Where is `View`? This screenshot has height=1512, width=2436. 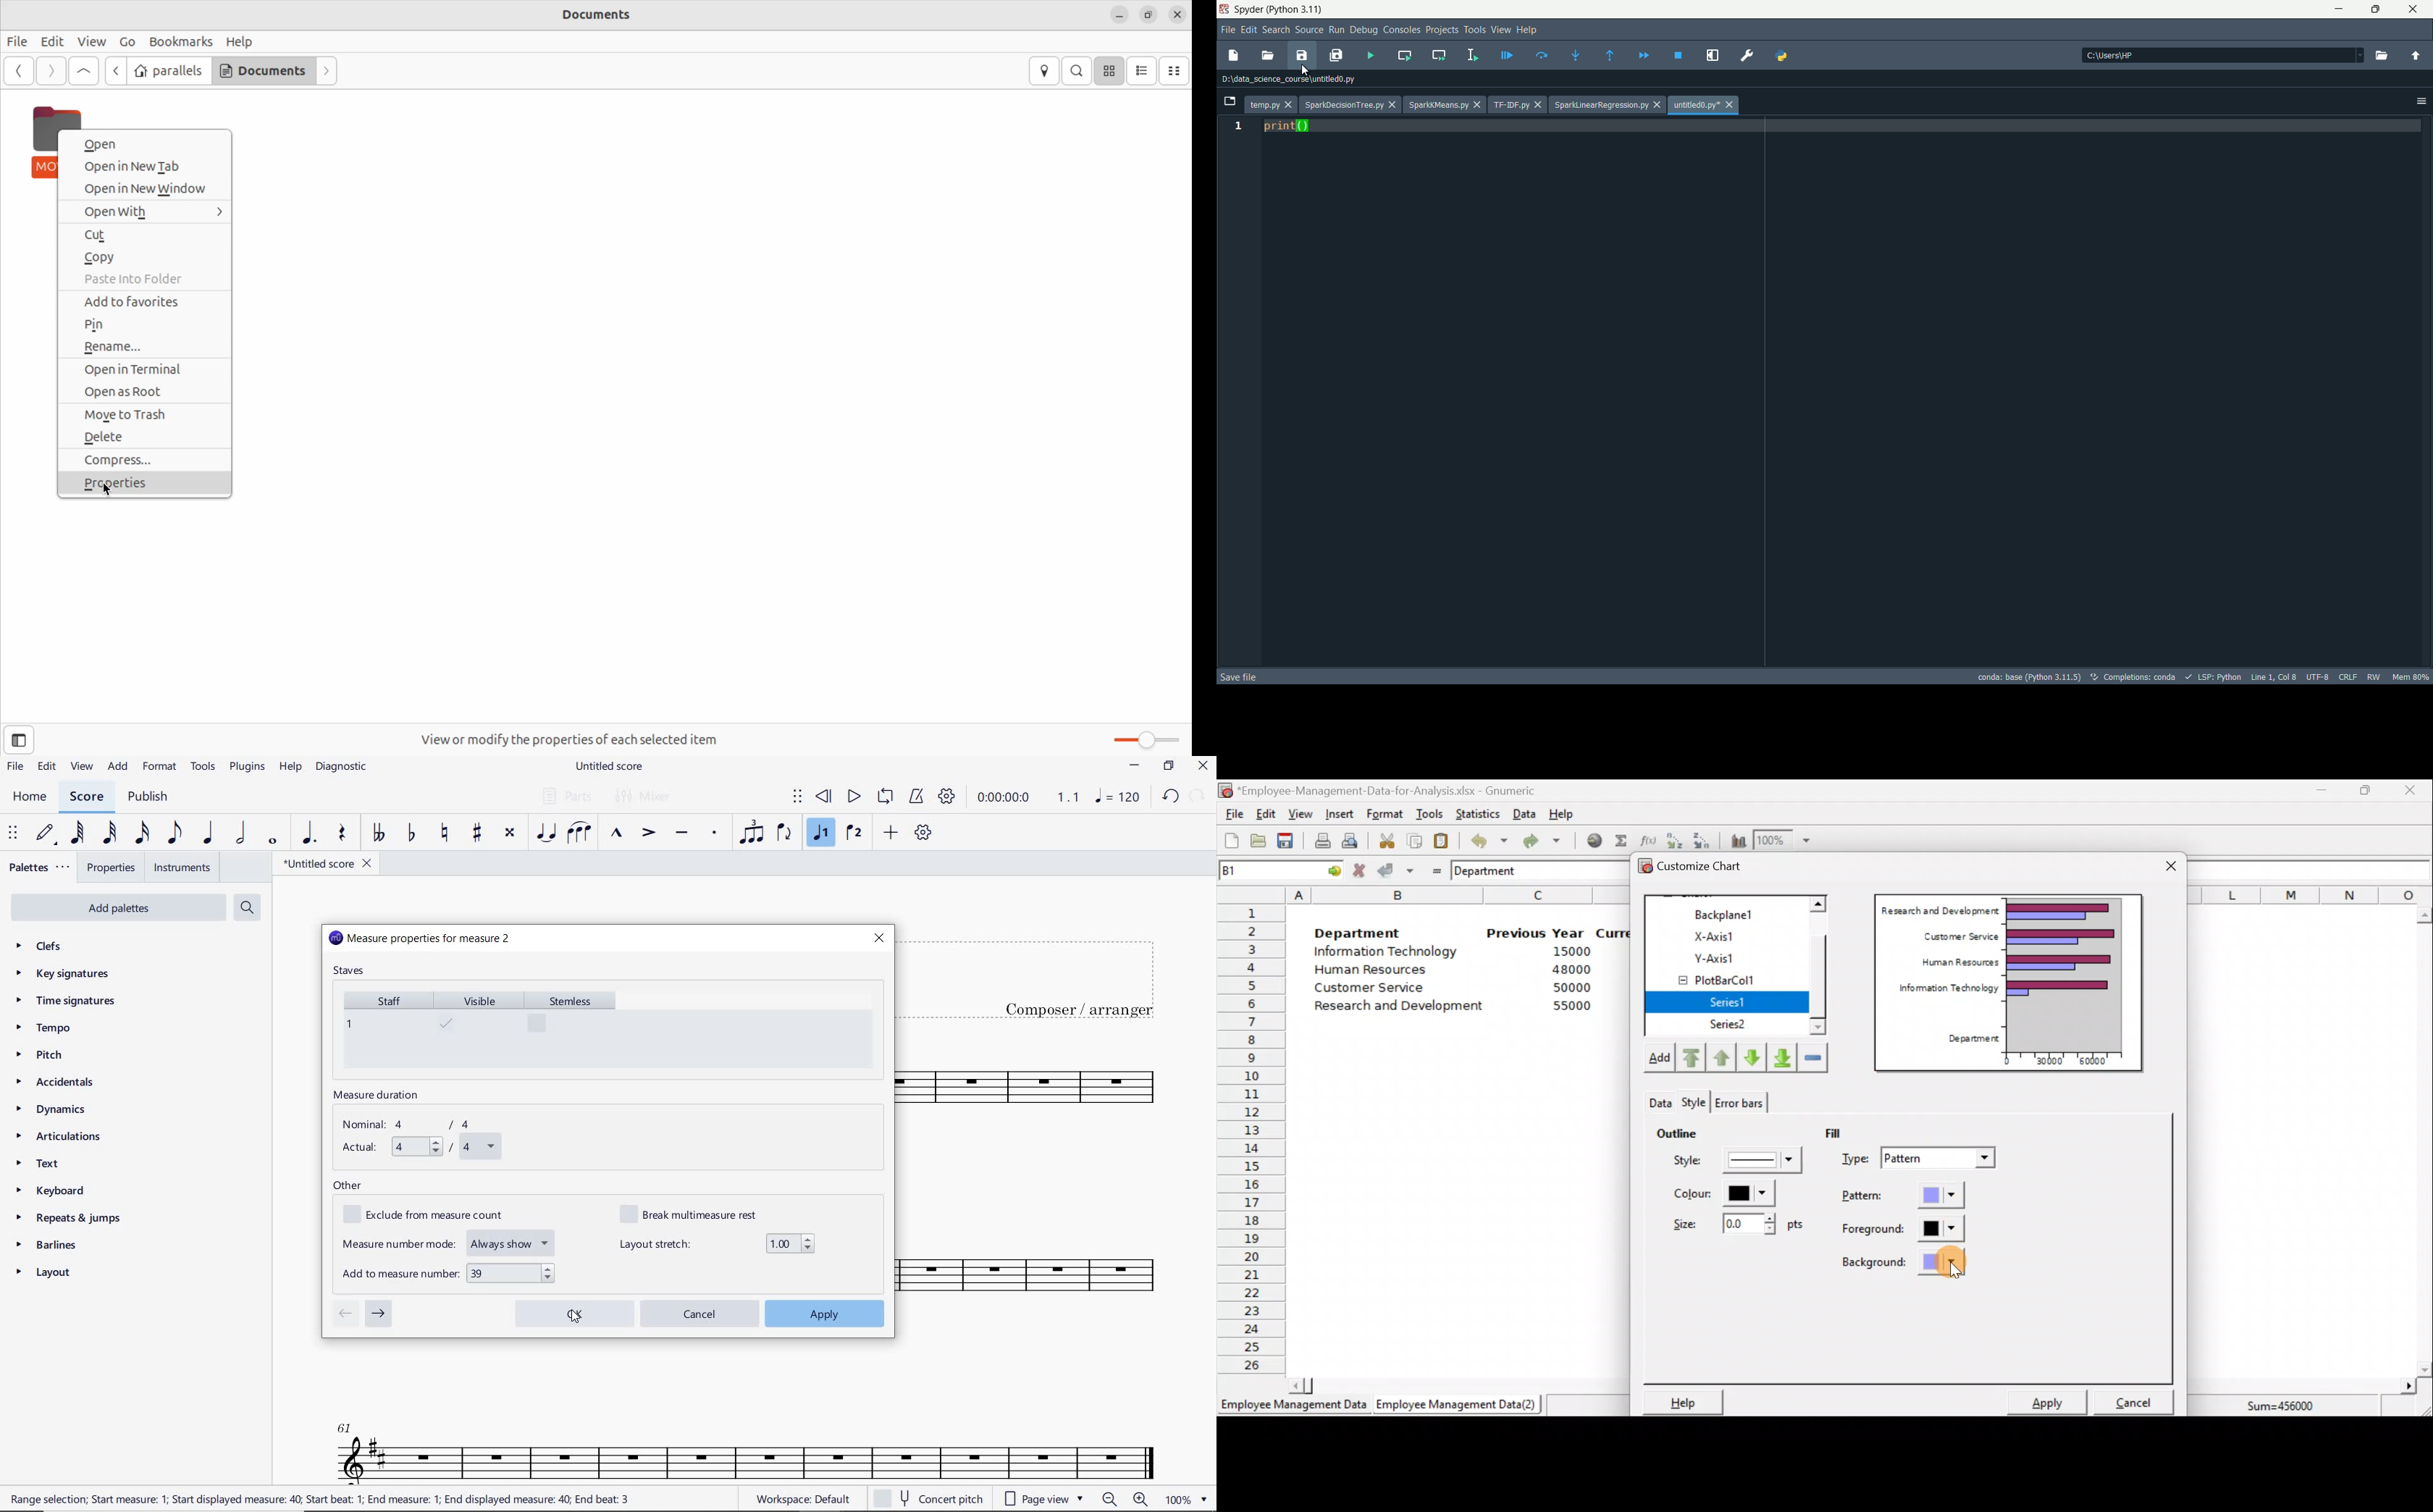
View is located at coordinates (93, 40).